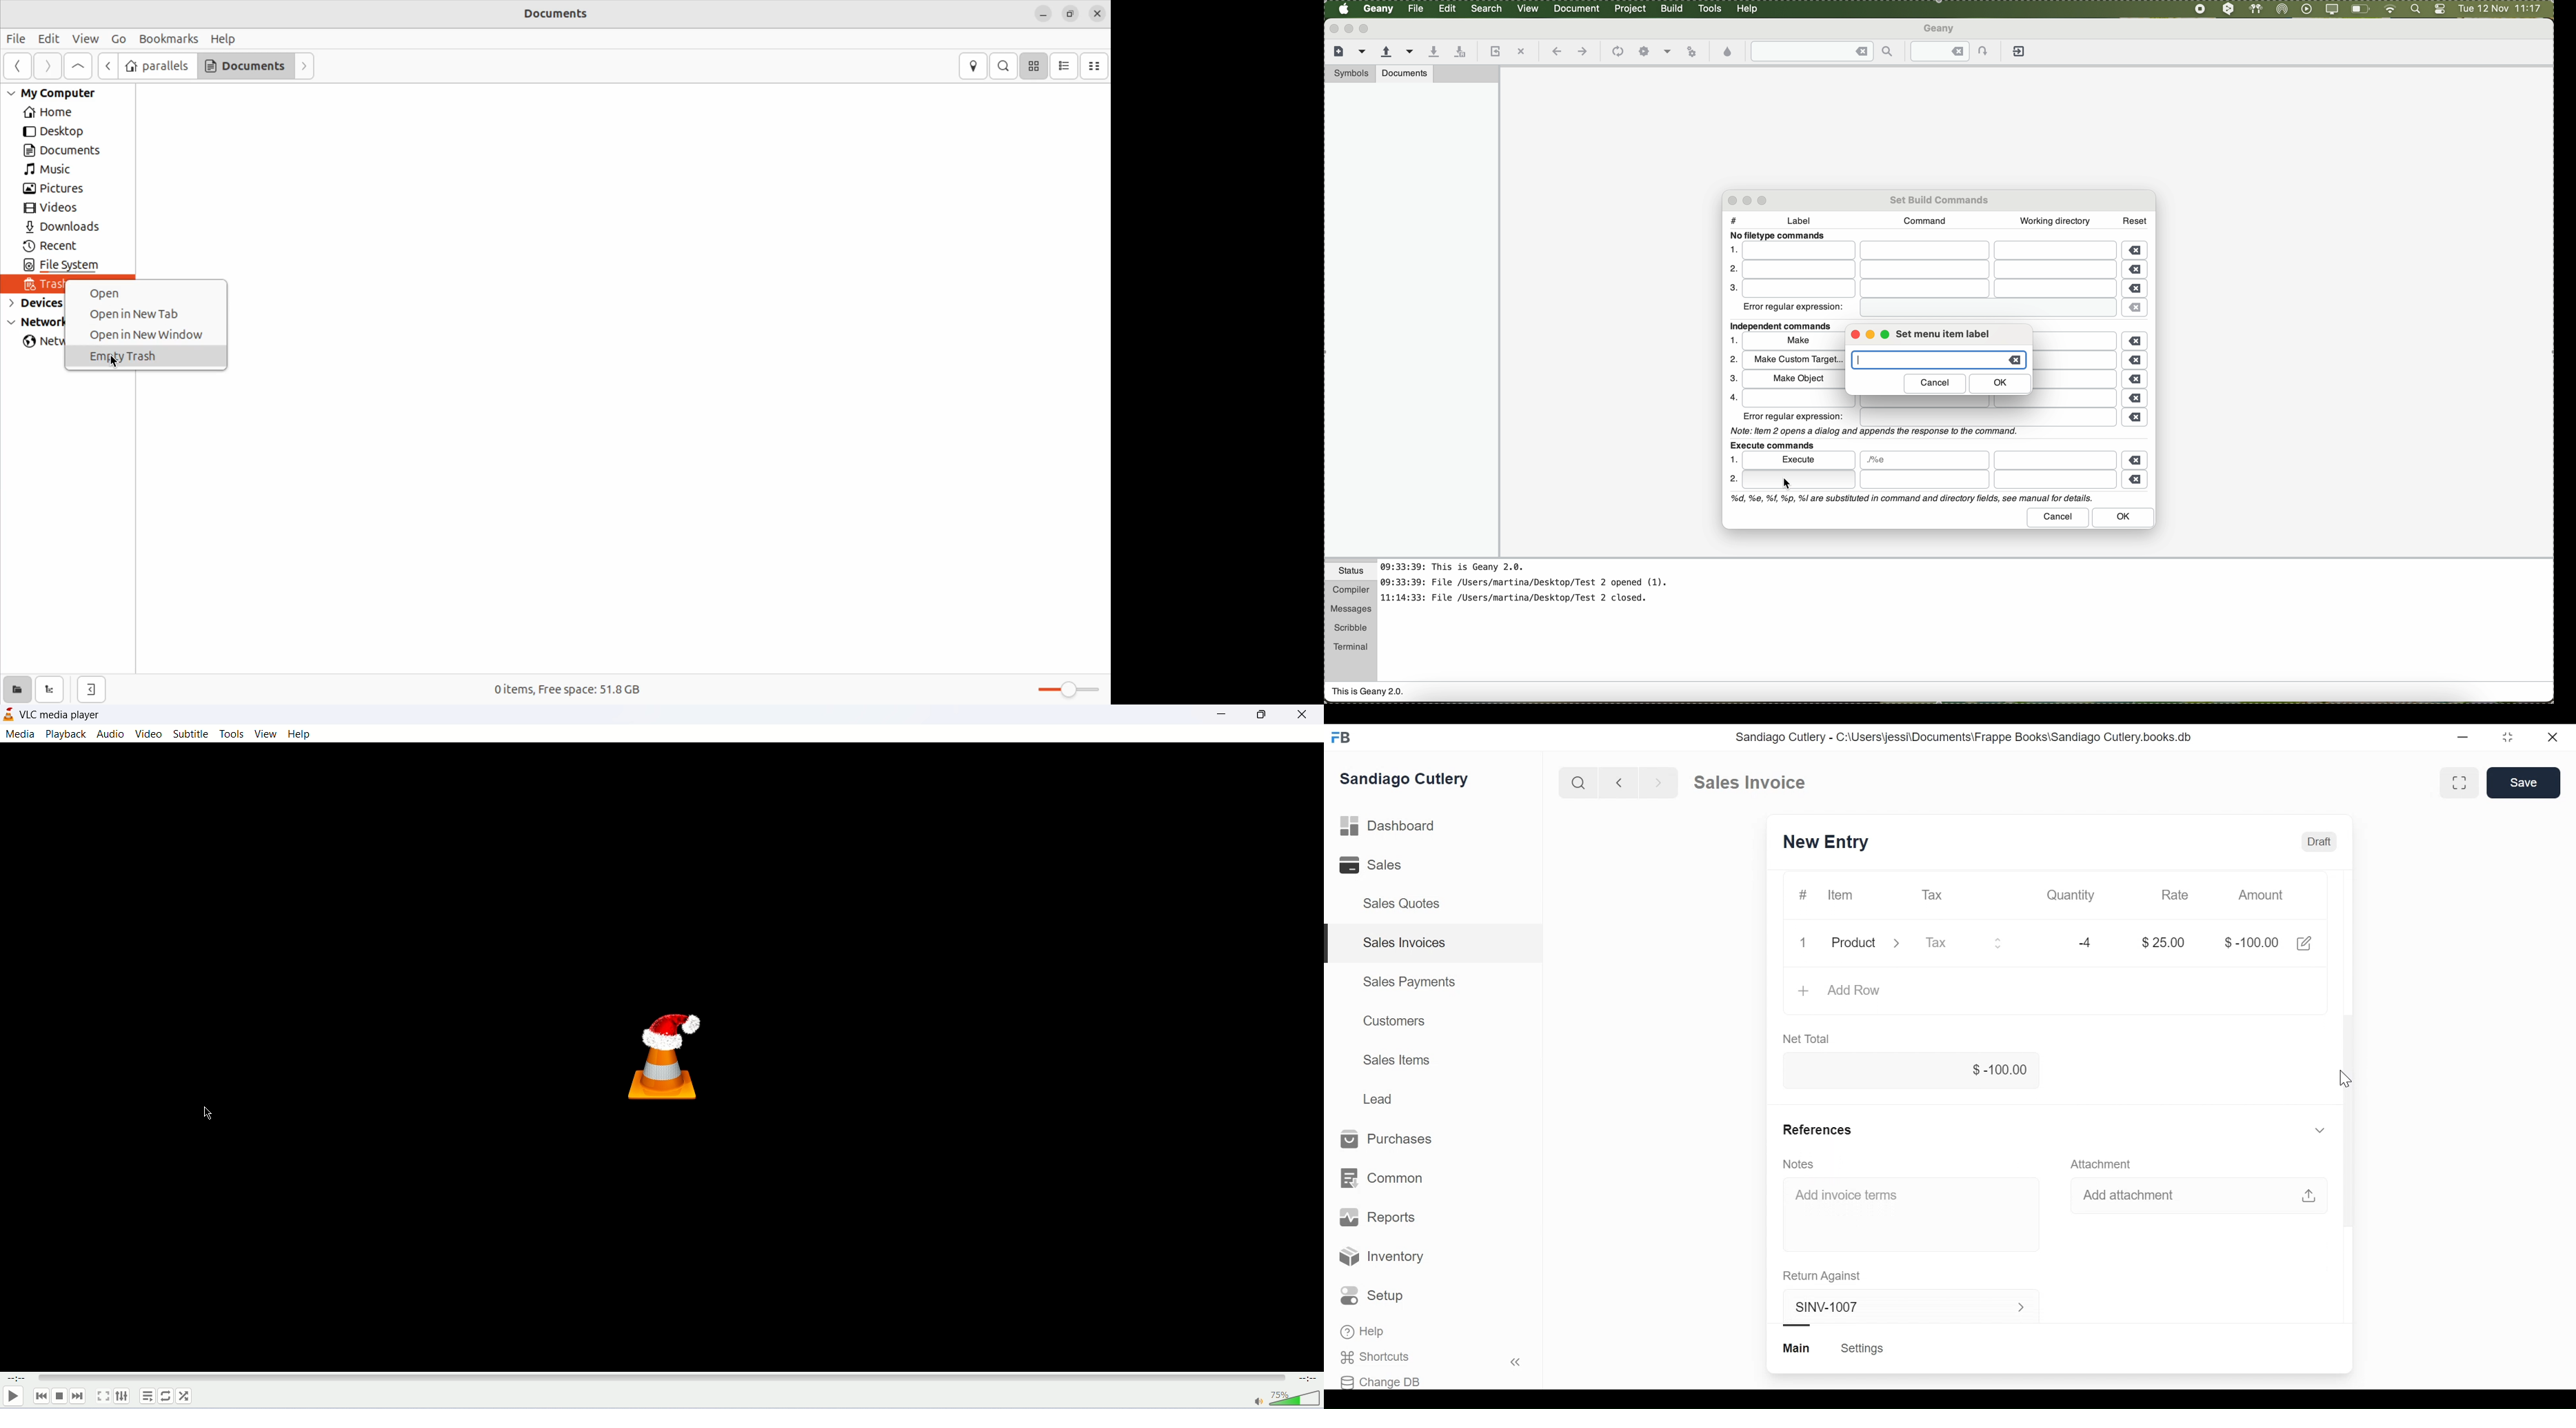 The height and width of the screenshot is (1428, 2576). Describe the element at coordinates (1660, 782) in the screenshot. I see `Next` at that location.